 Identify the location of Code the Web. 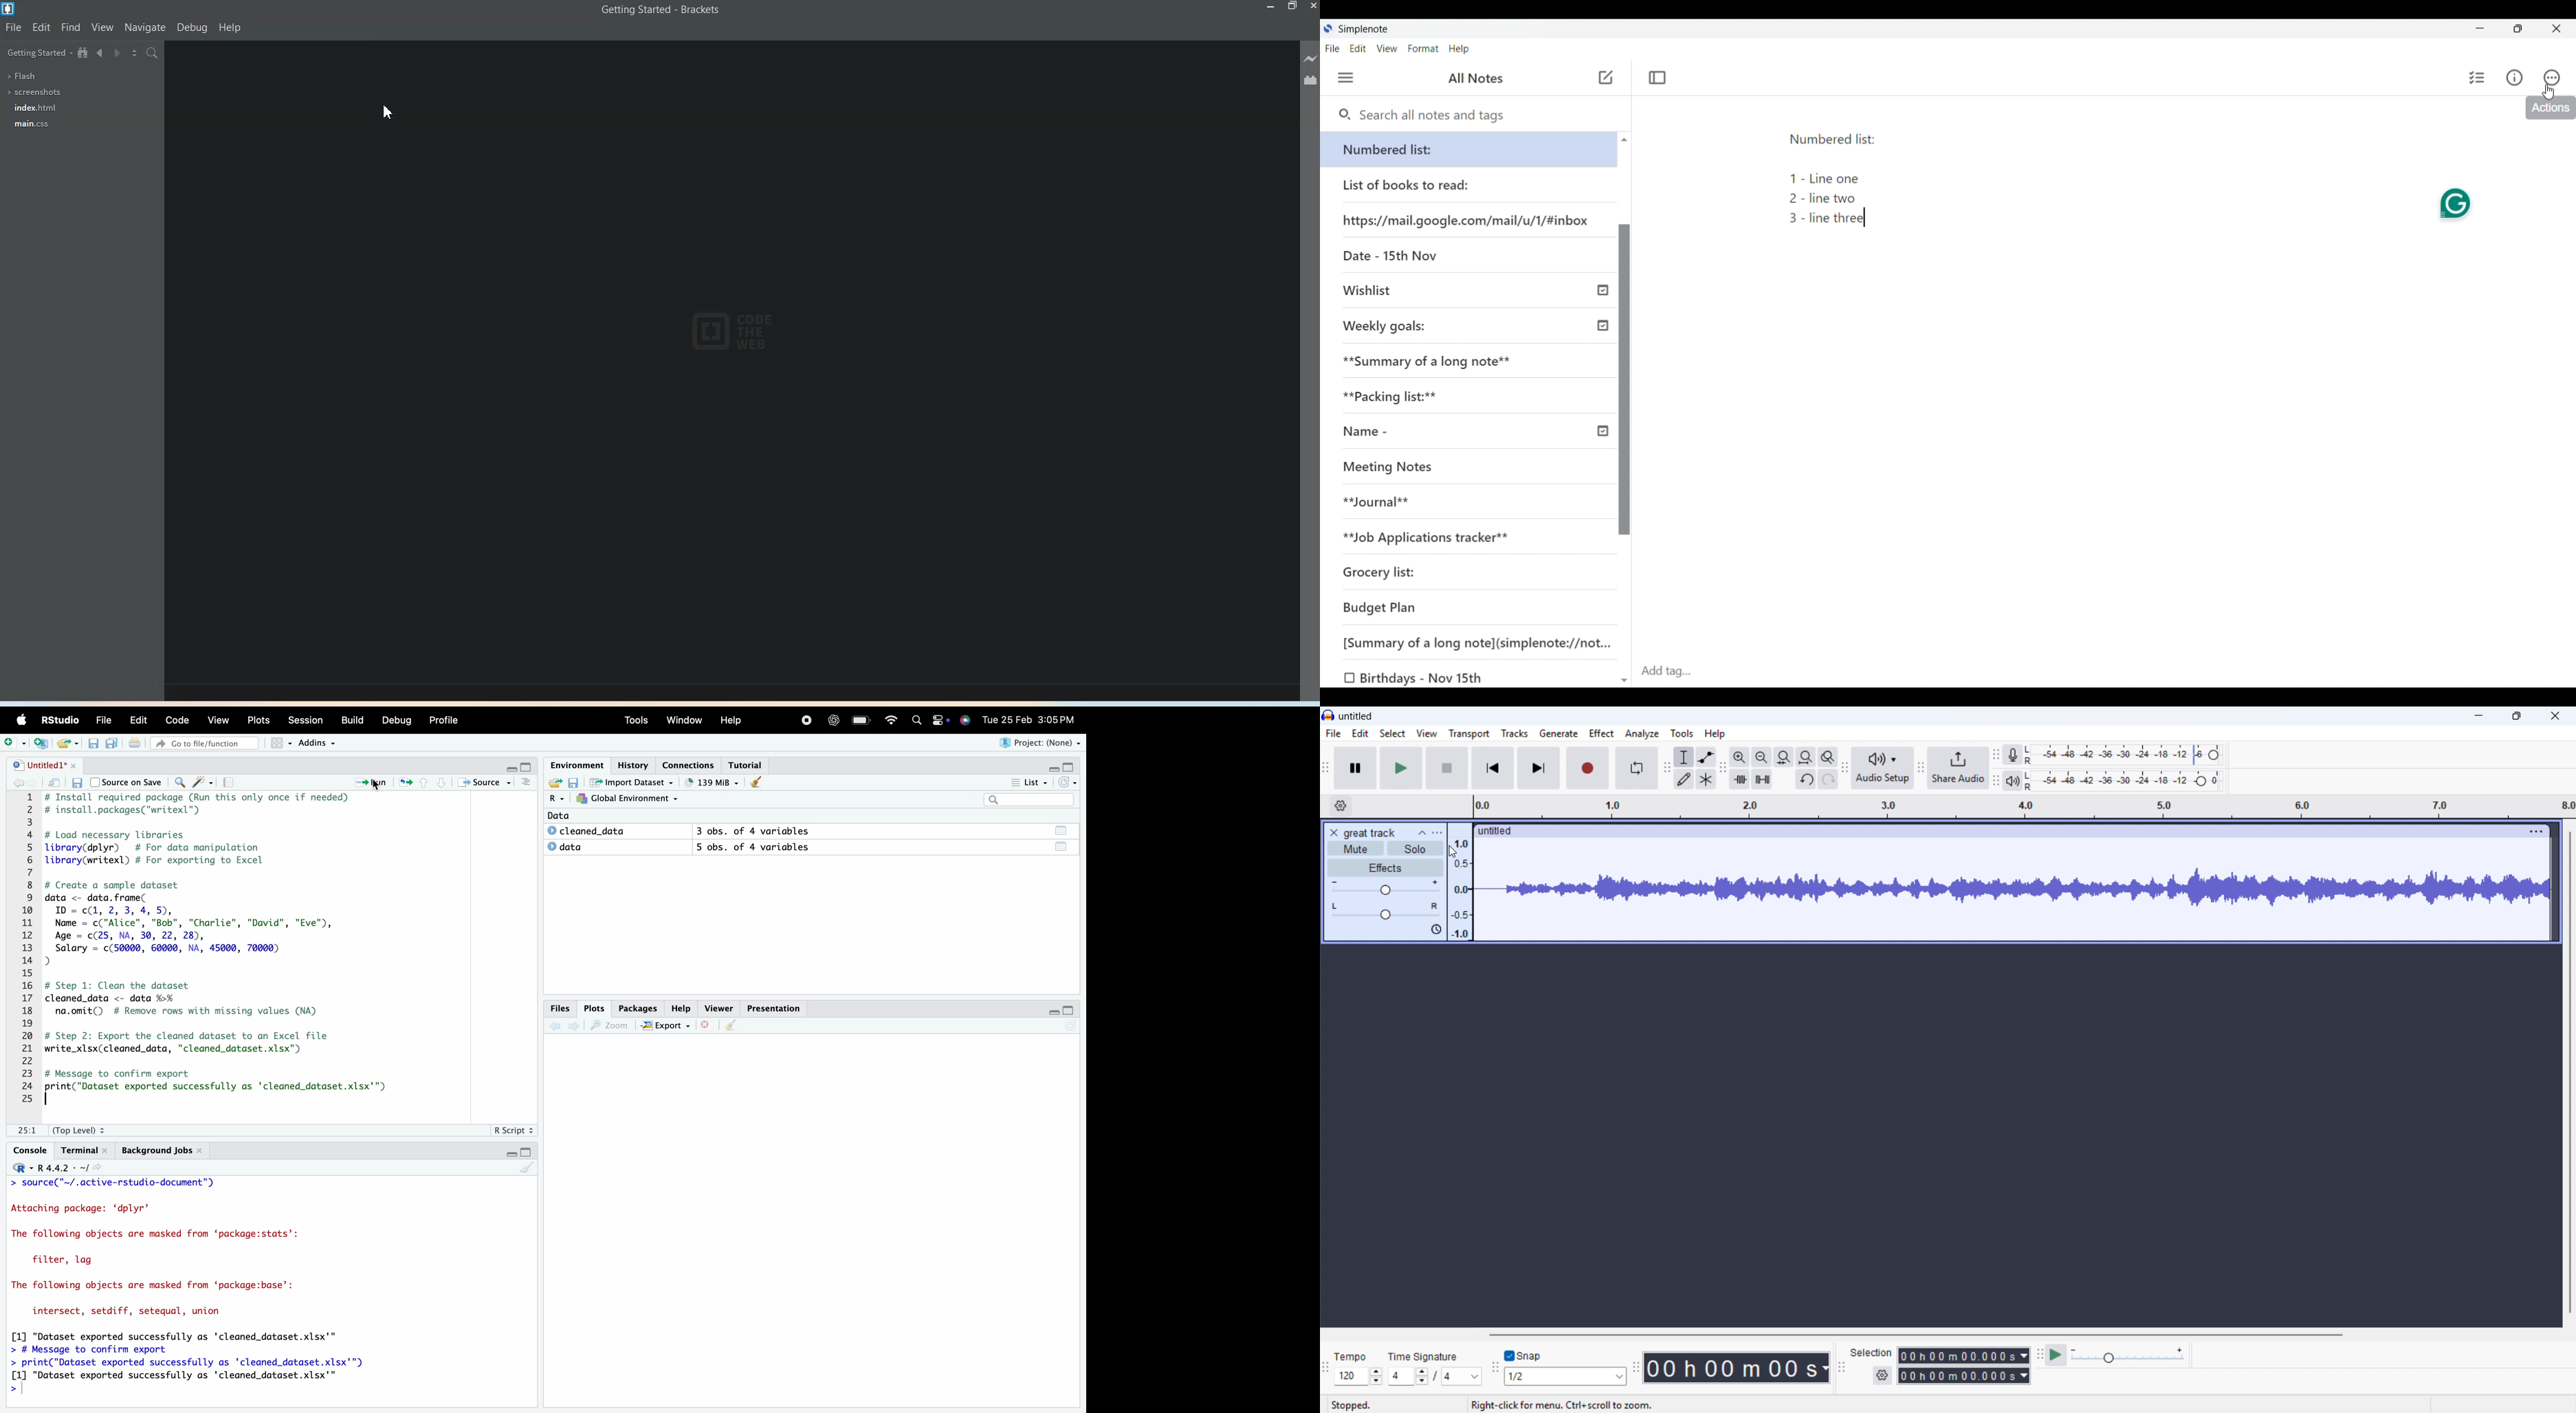
(729, 332).